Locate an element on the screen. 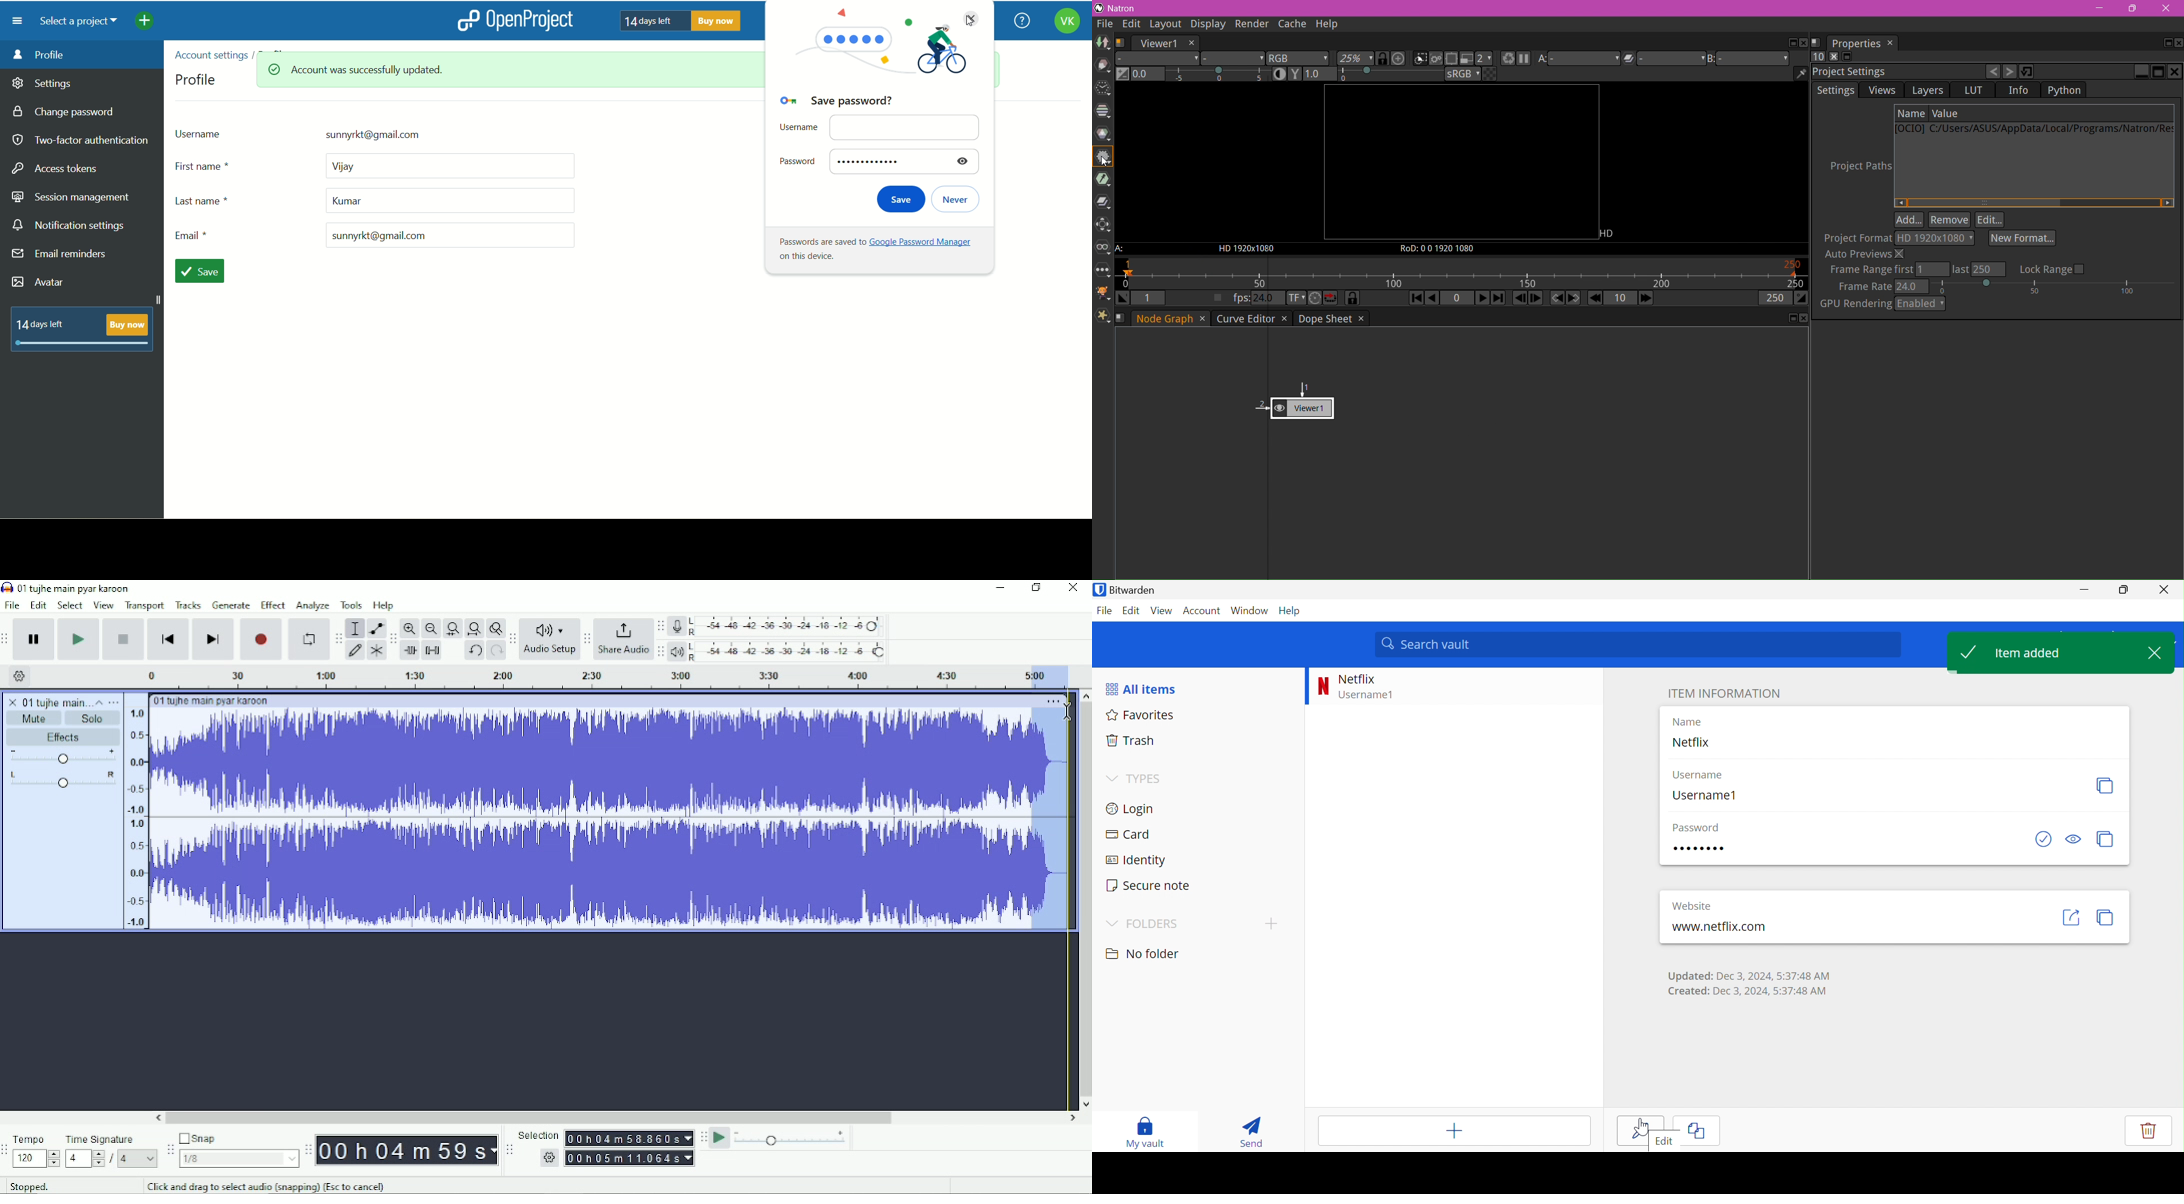  Audacity share audio toolbar is located at coordinates (588, 638).